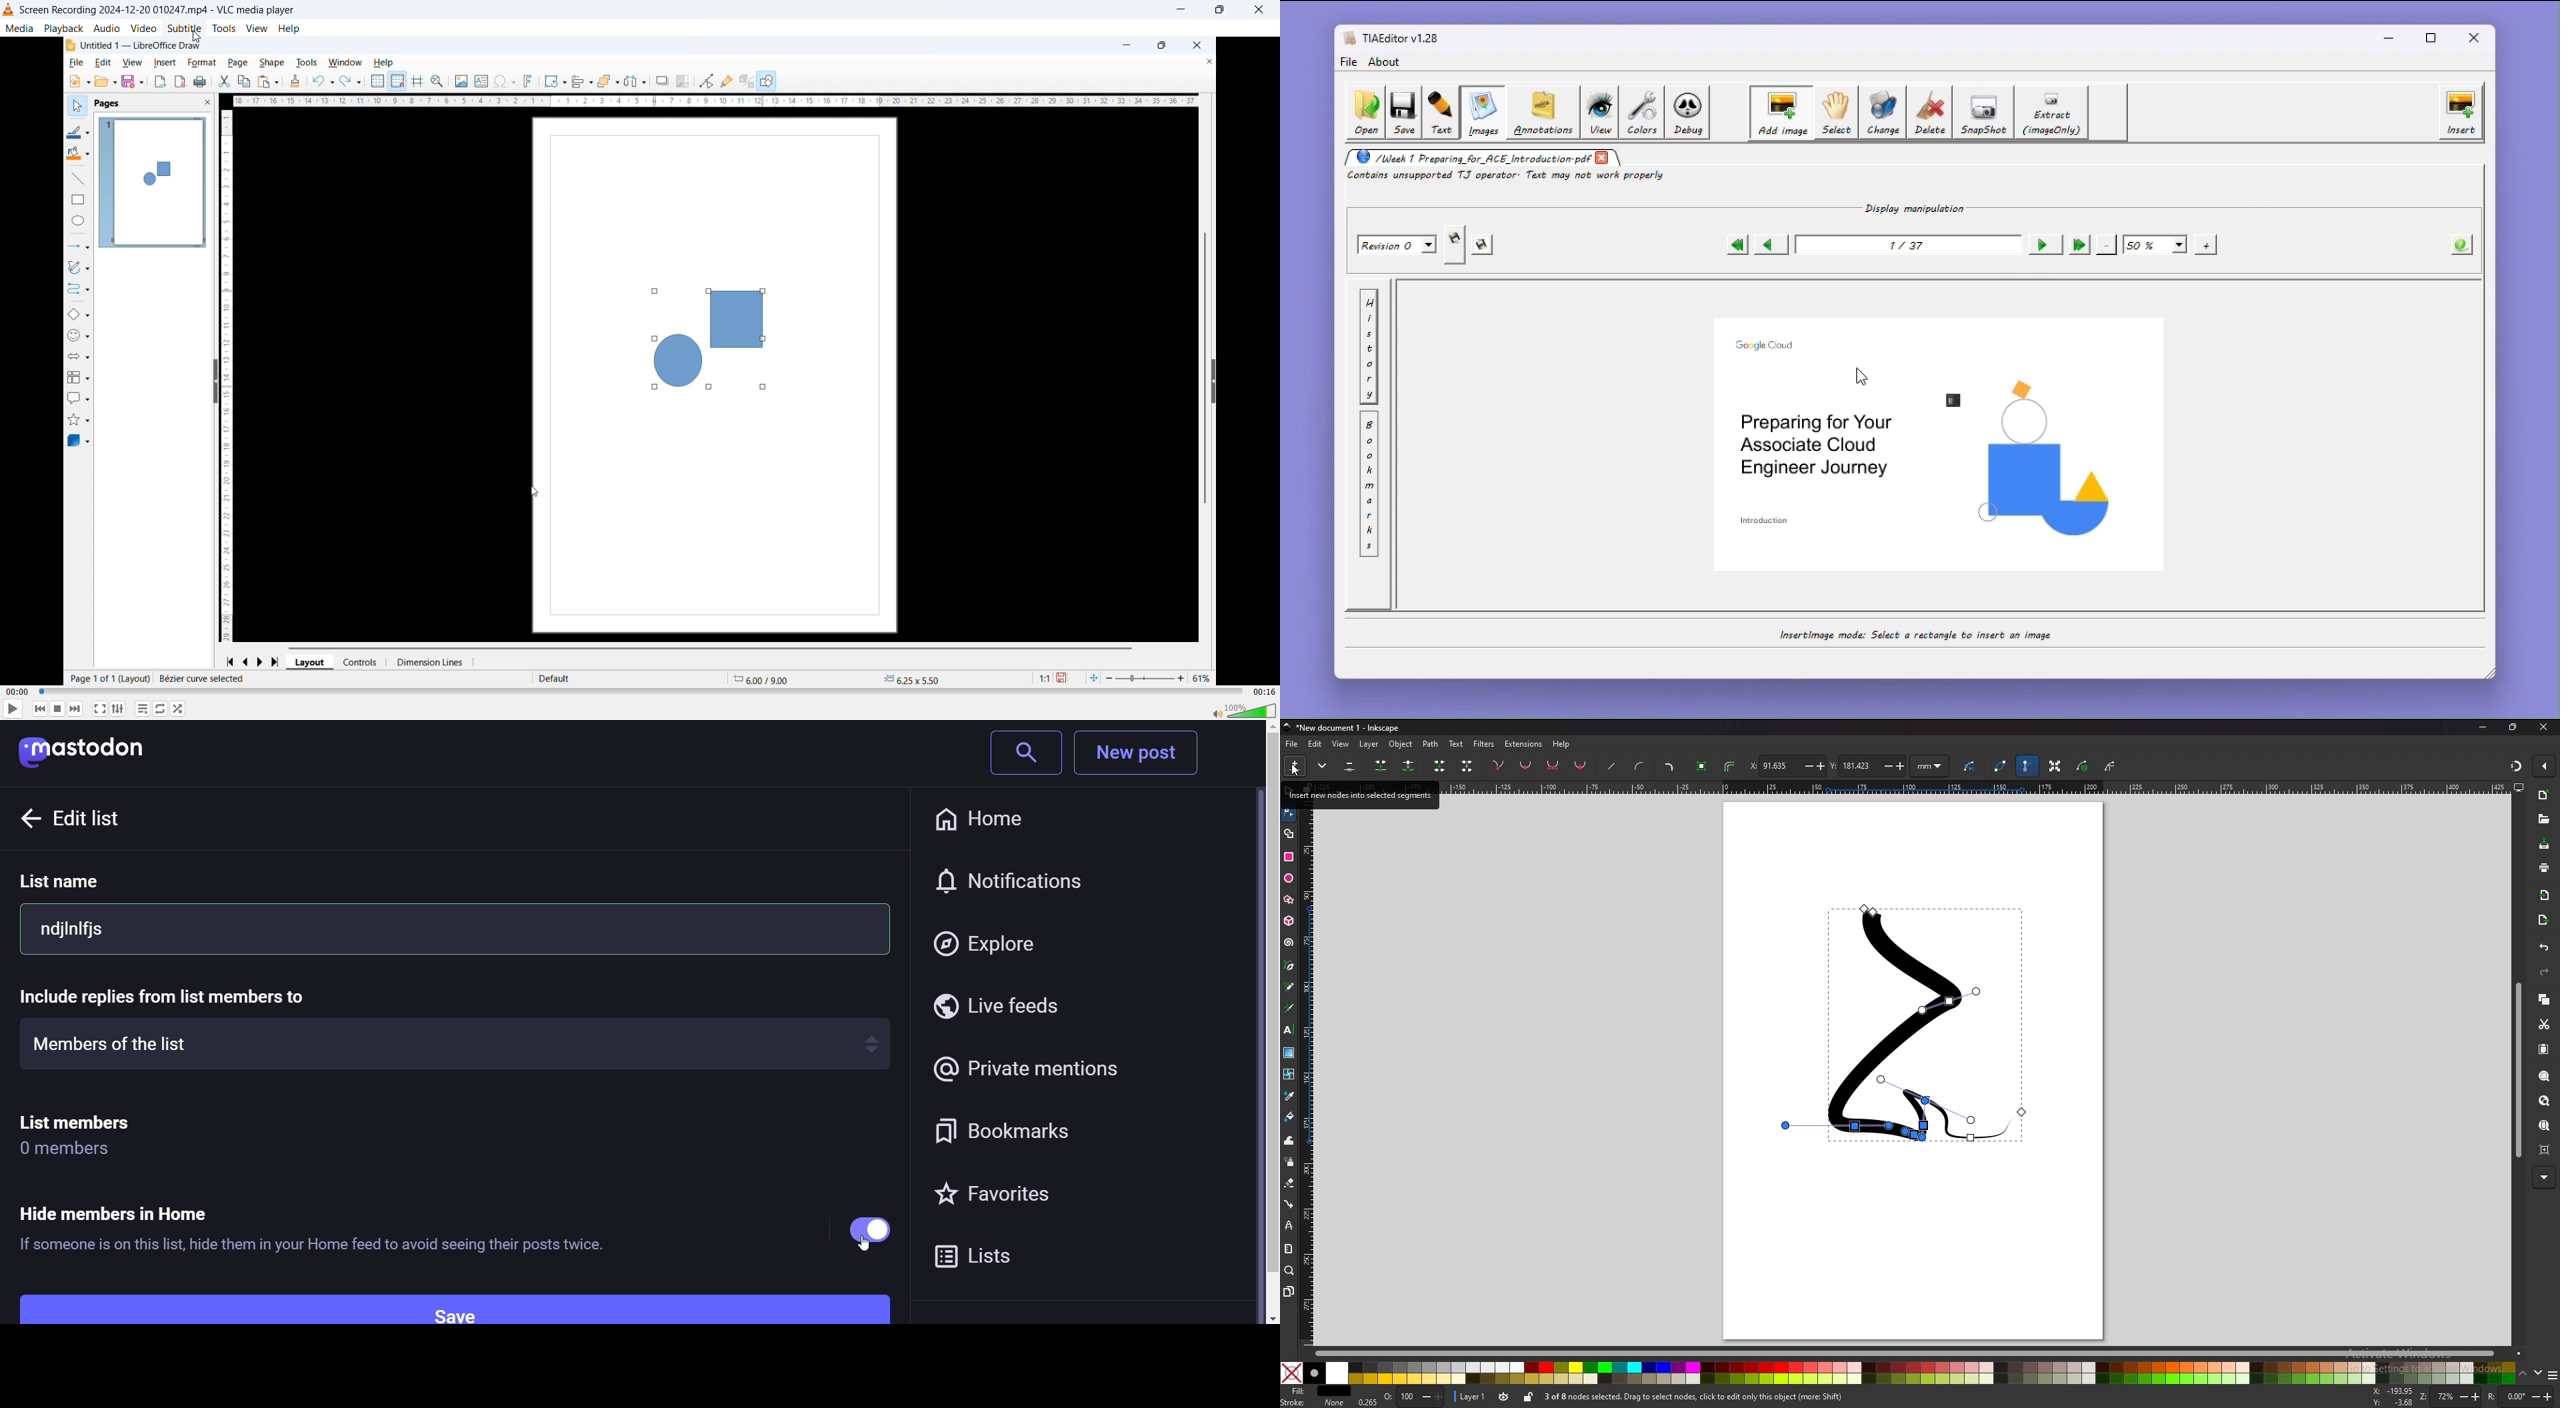 The height and width of the screenshot is (1428, 2576). What do you see at coordinates (387, 61) in the screenshot?
I see `help` at bounding box center [387, 61].